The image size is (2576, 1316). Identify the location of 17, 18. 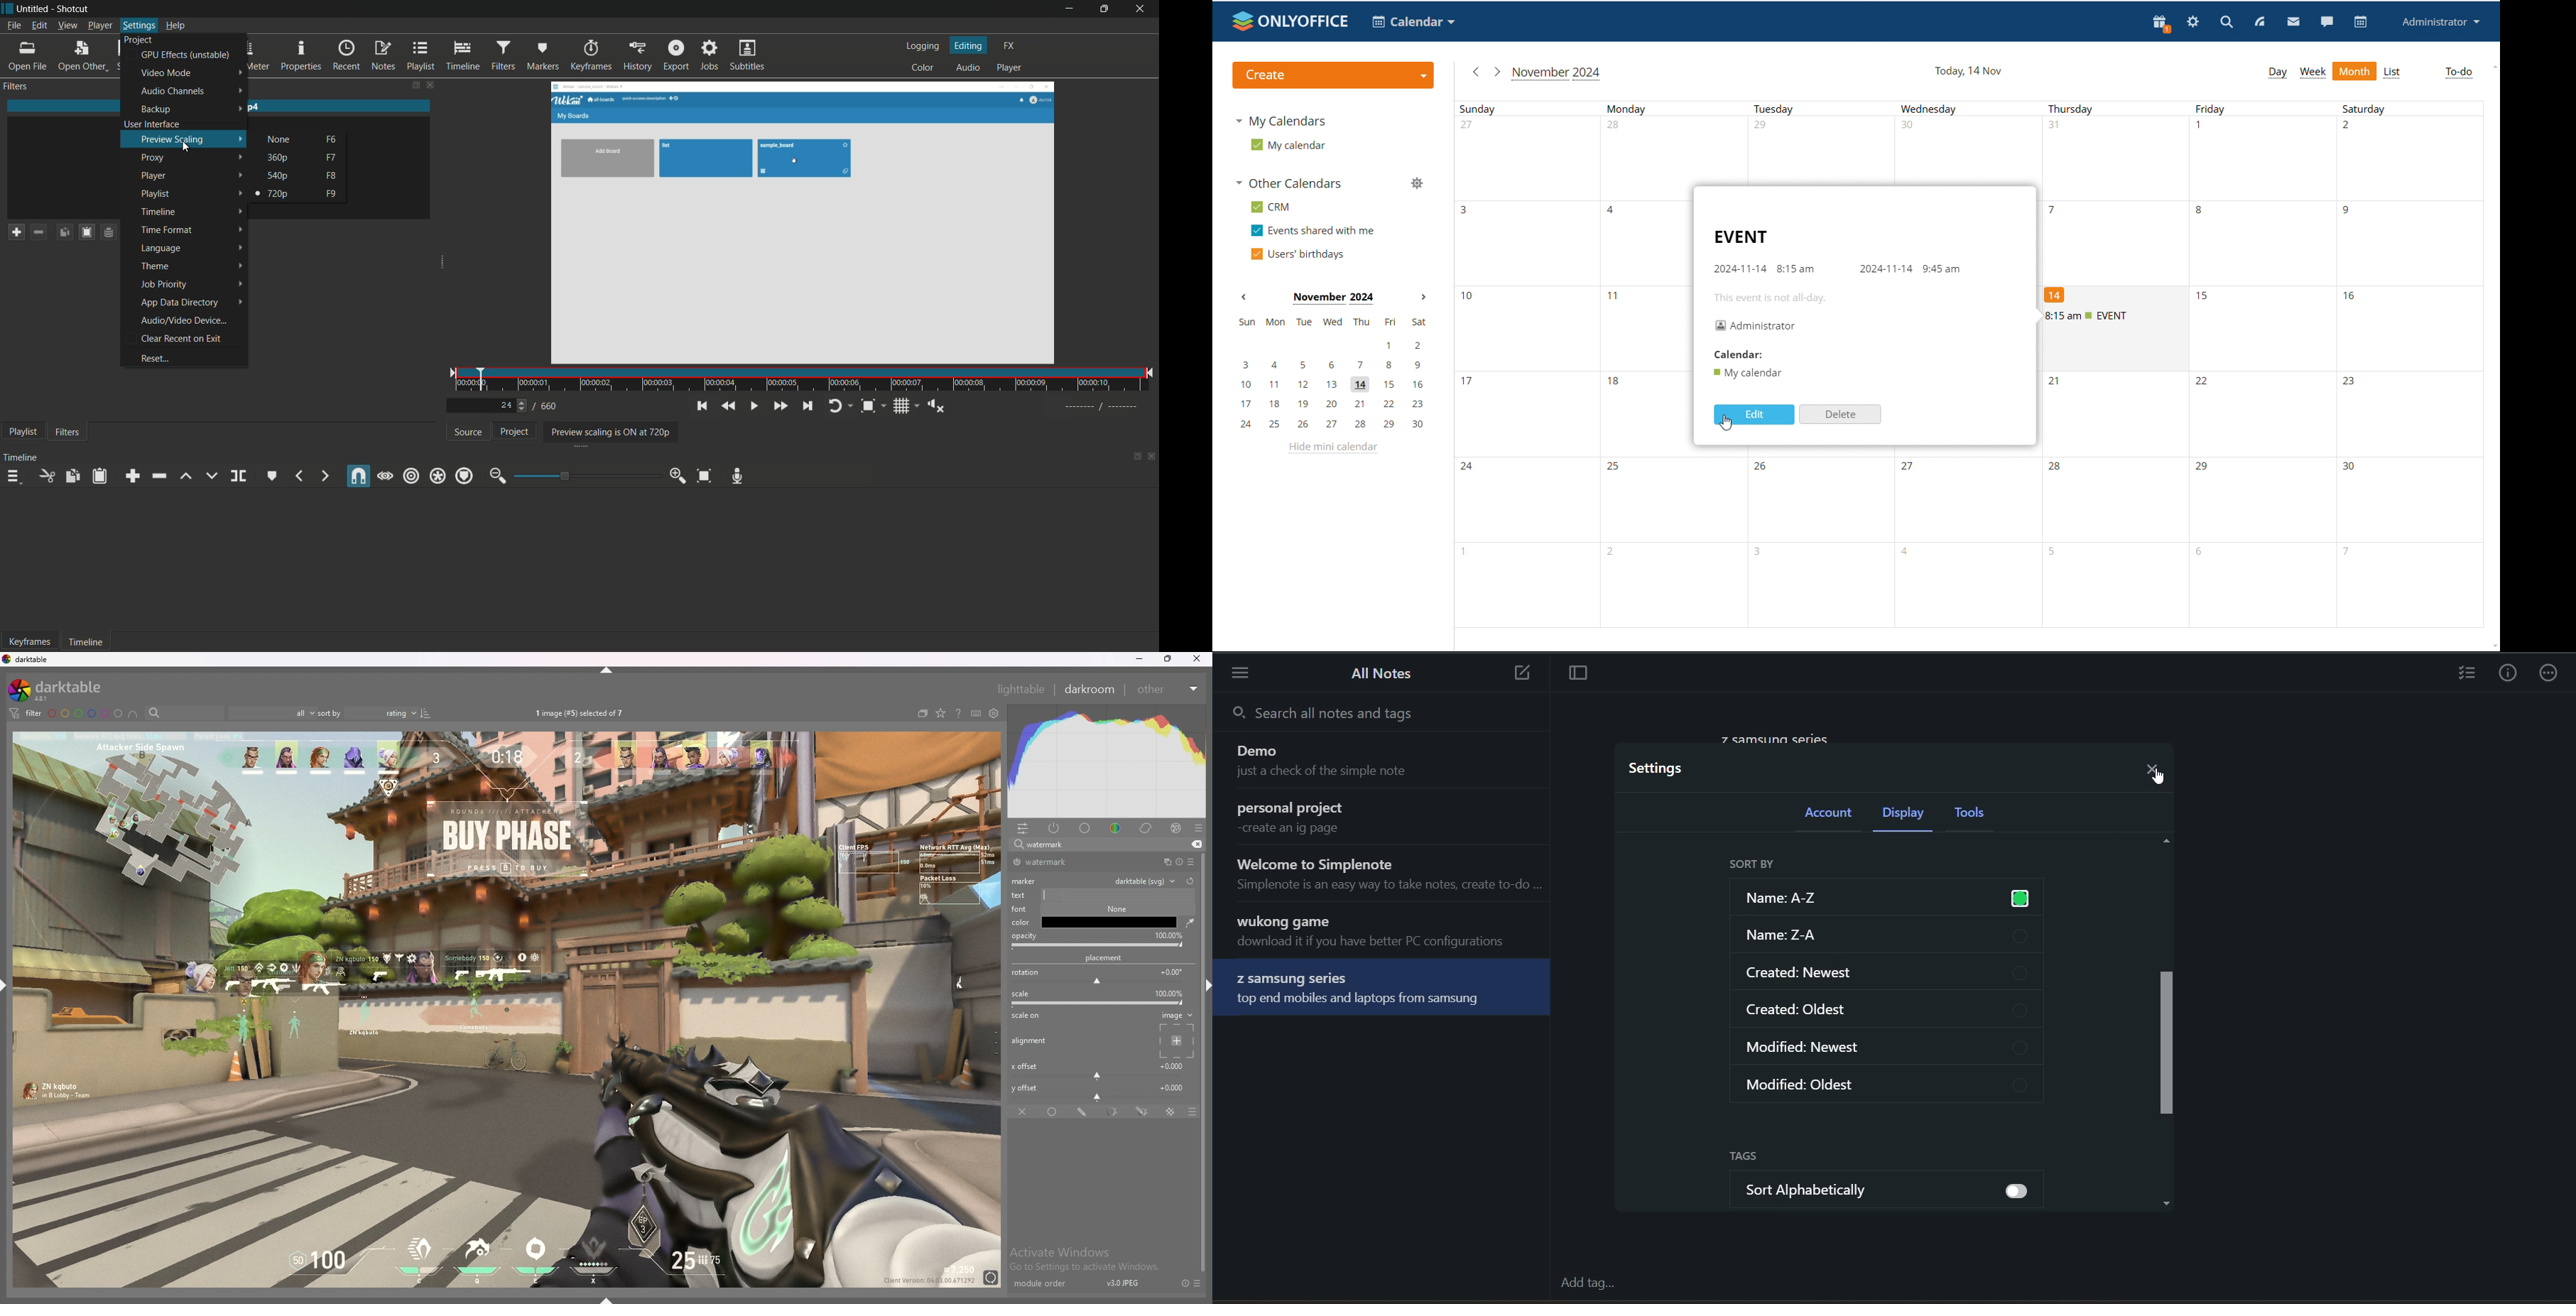
(1569, 413).